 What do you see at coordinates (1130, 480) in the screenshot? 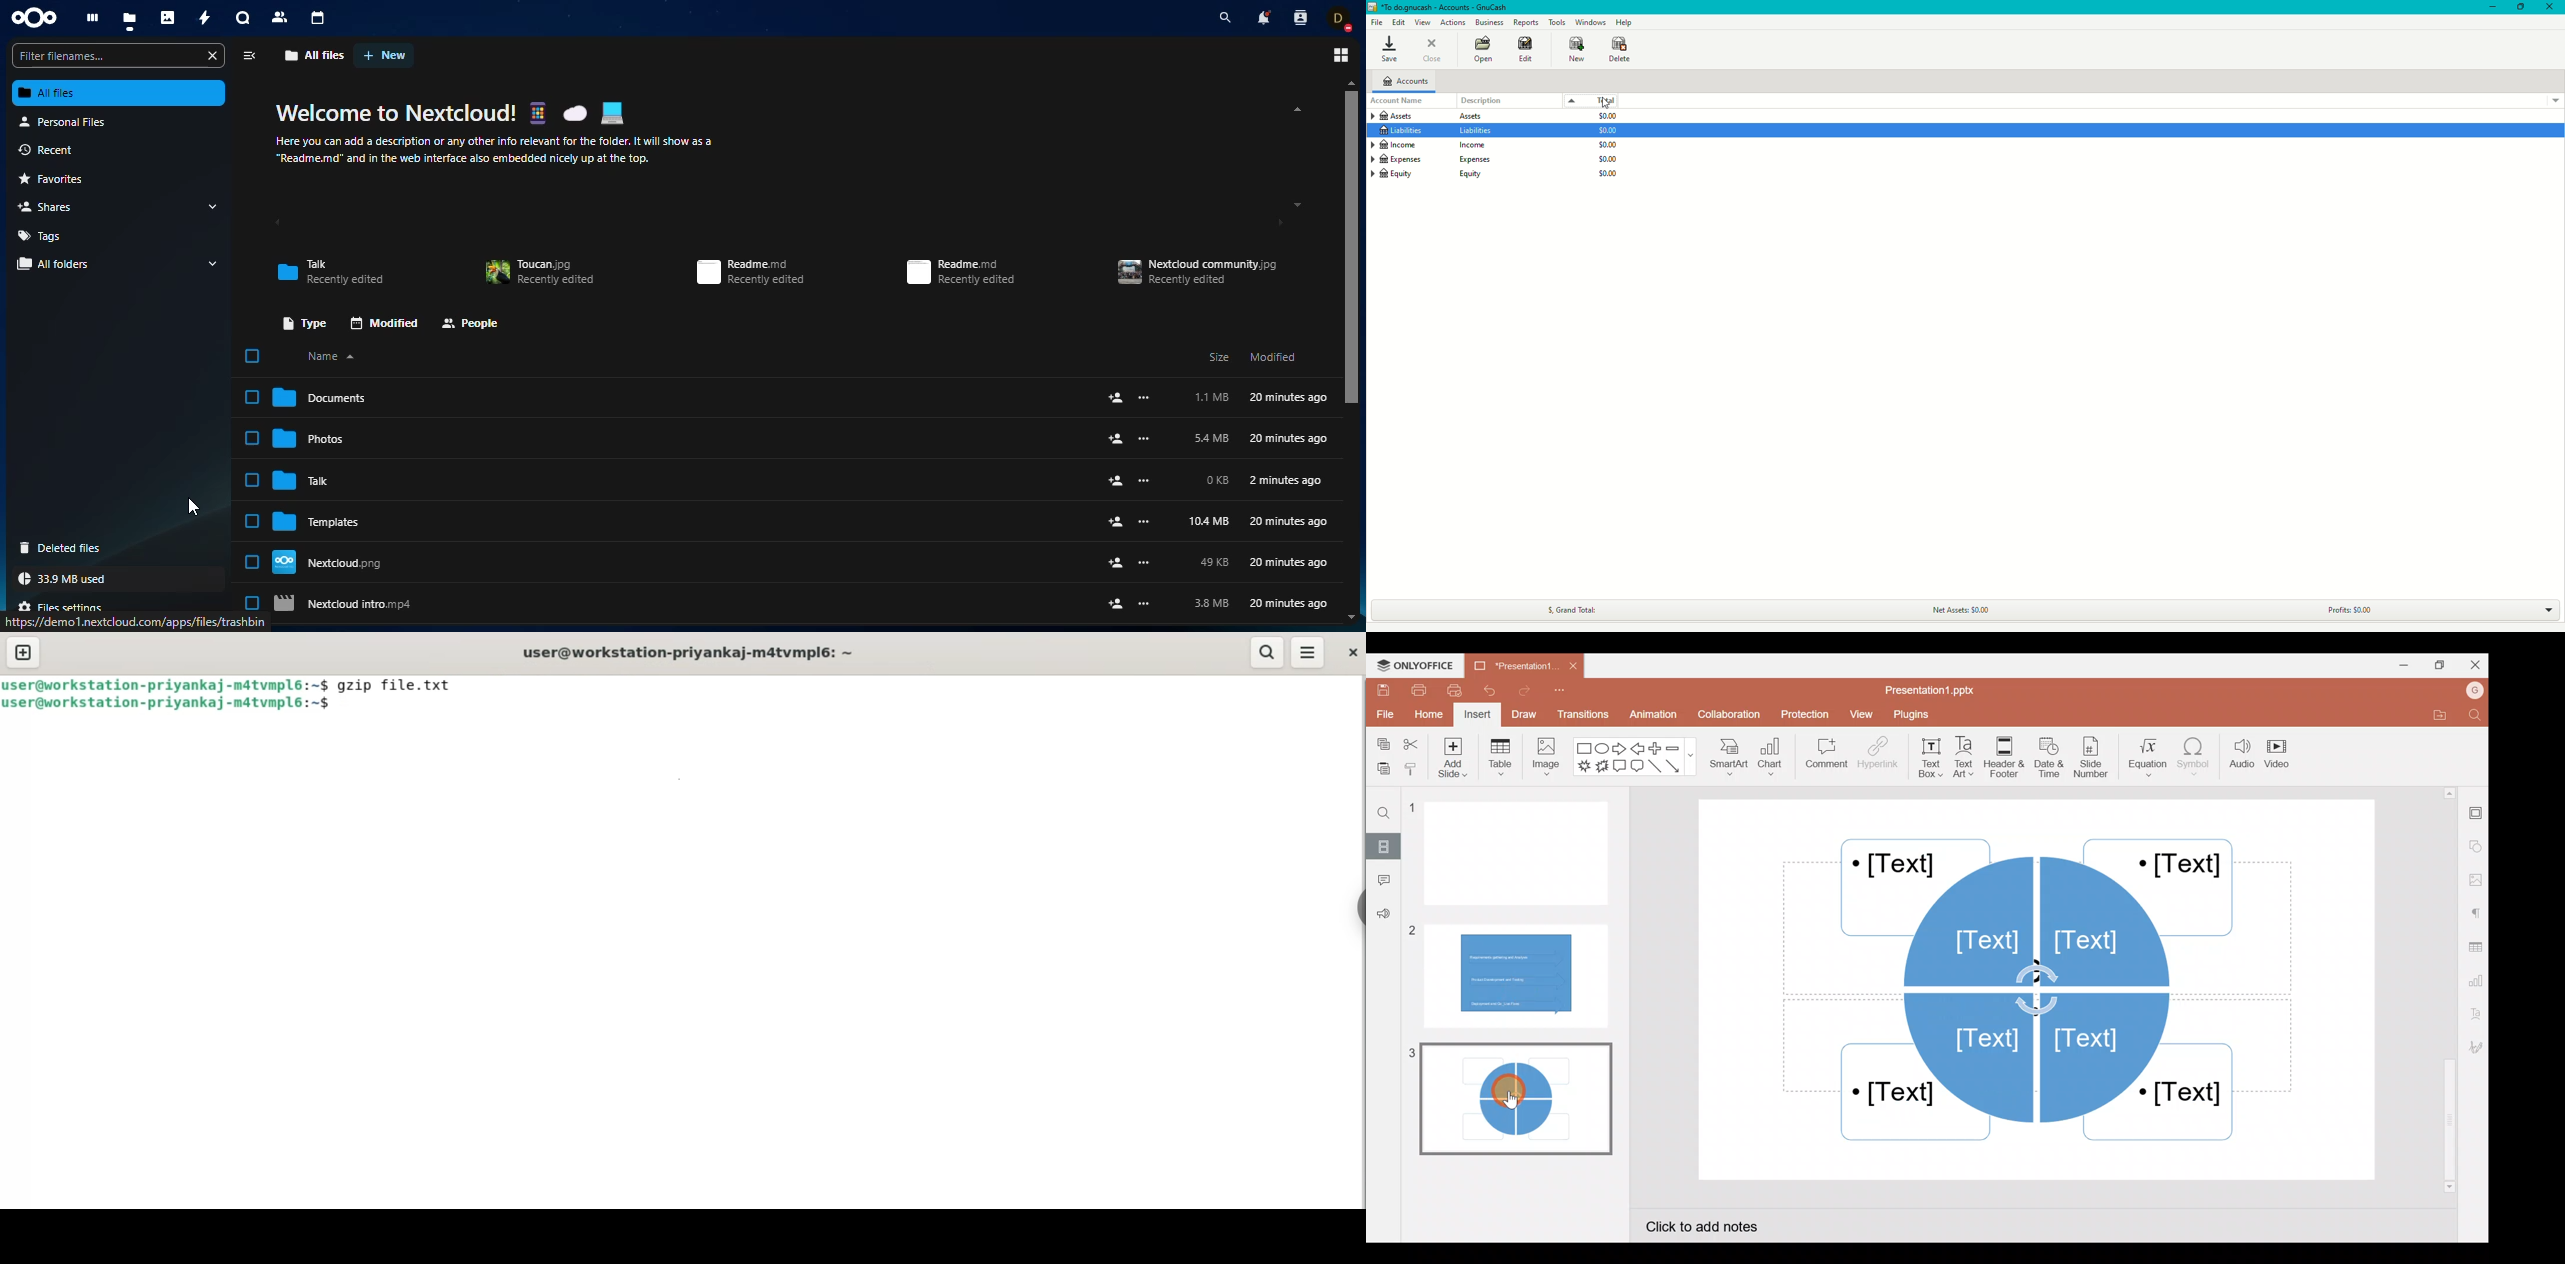
I see `Add` at bounding box center [1130, 480].